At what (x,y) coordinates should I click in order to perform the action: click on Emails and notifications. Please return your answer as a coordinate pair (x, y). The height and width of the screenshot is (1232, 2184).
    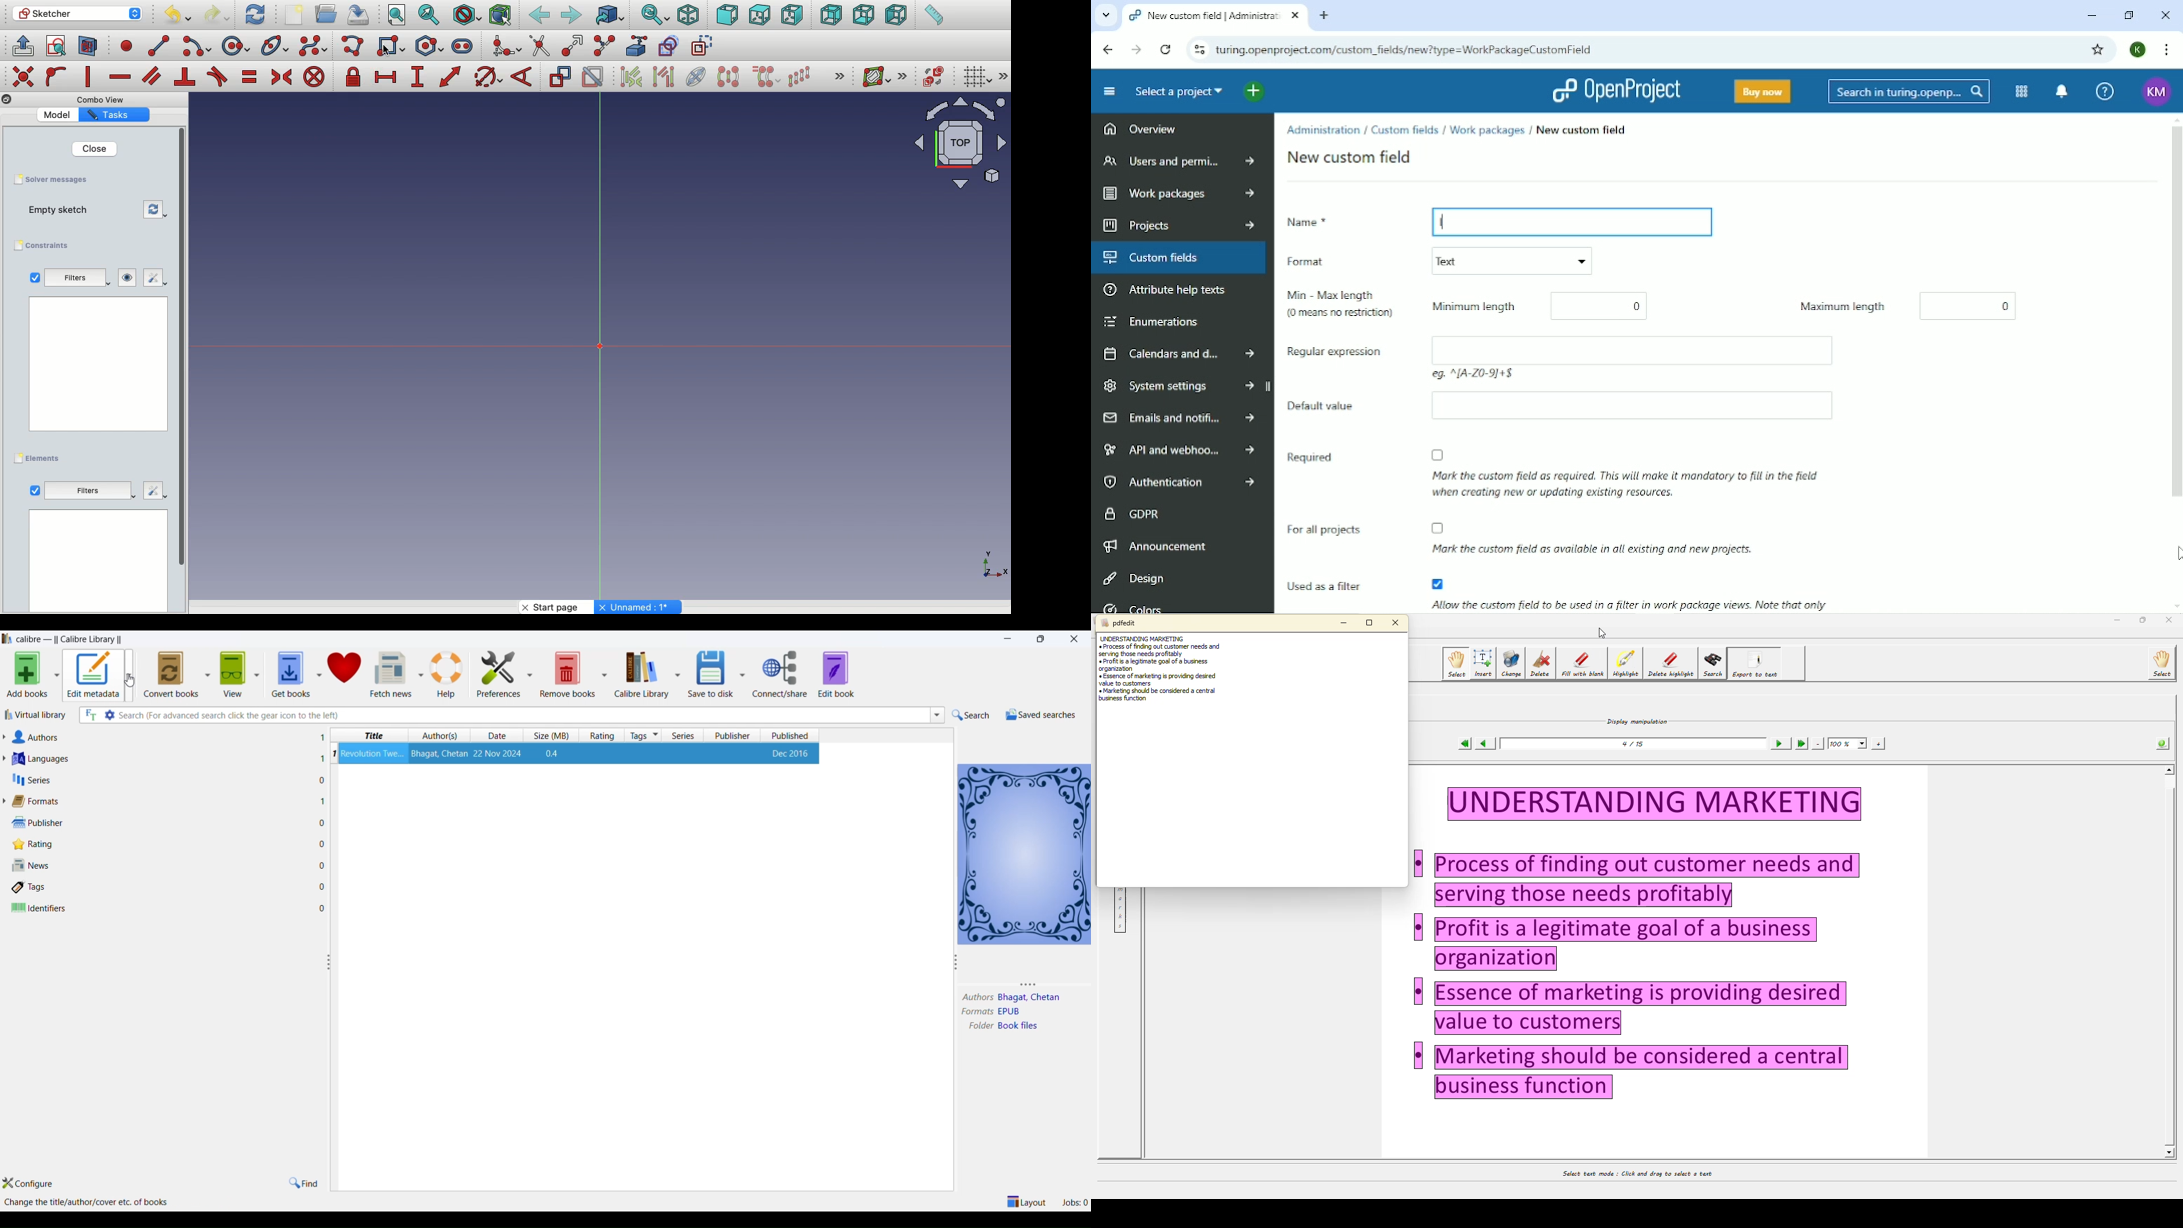
    Looking at the image, I should click on (1178, 418).